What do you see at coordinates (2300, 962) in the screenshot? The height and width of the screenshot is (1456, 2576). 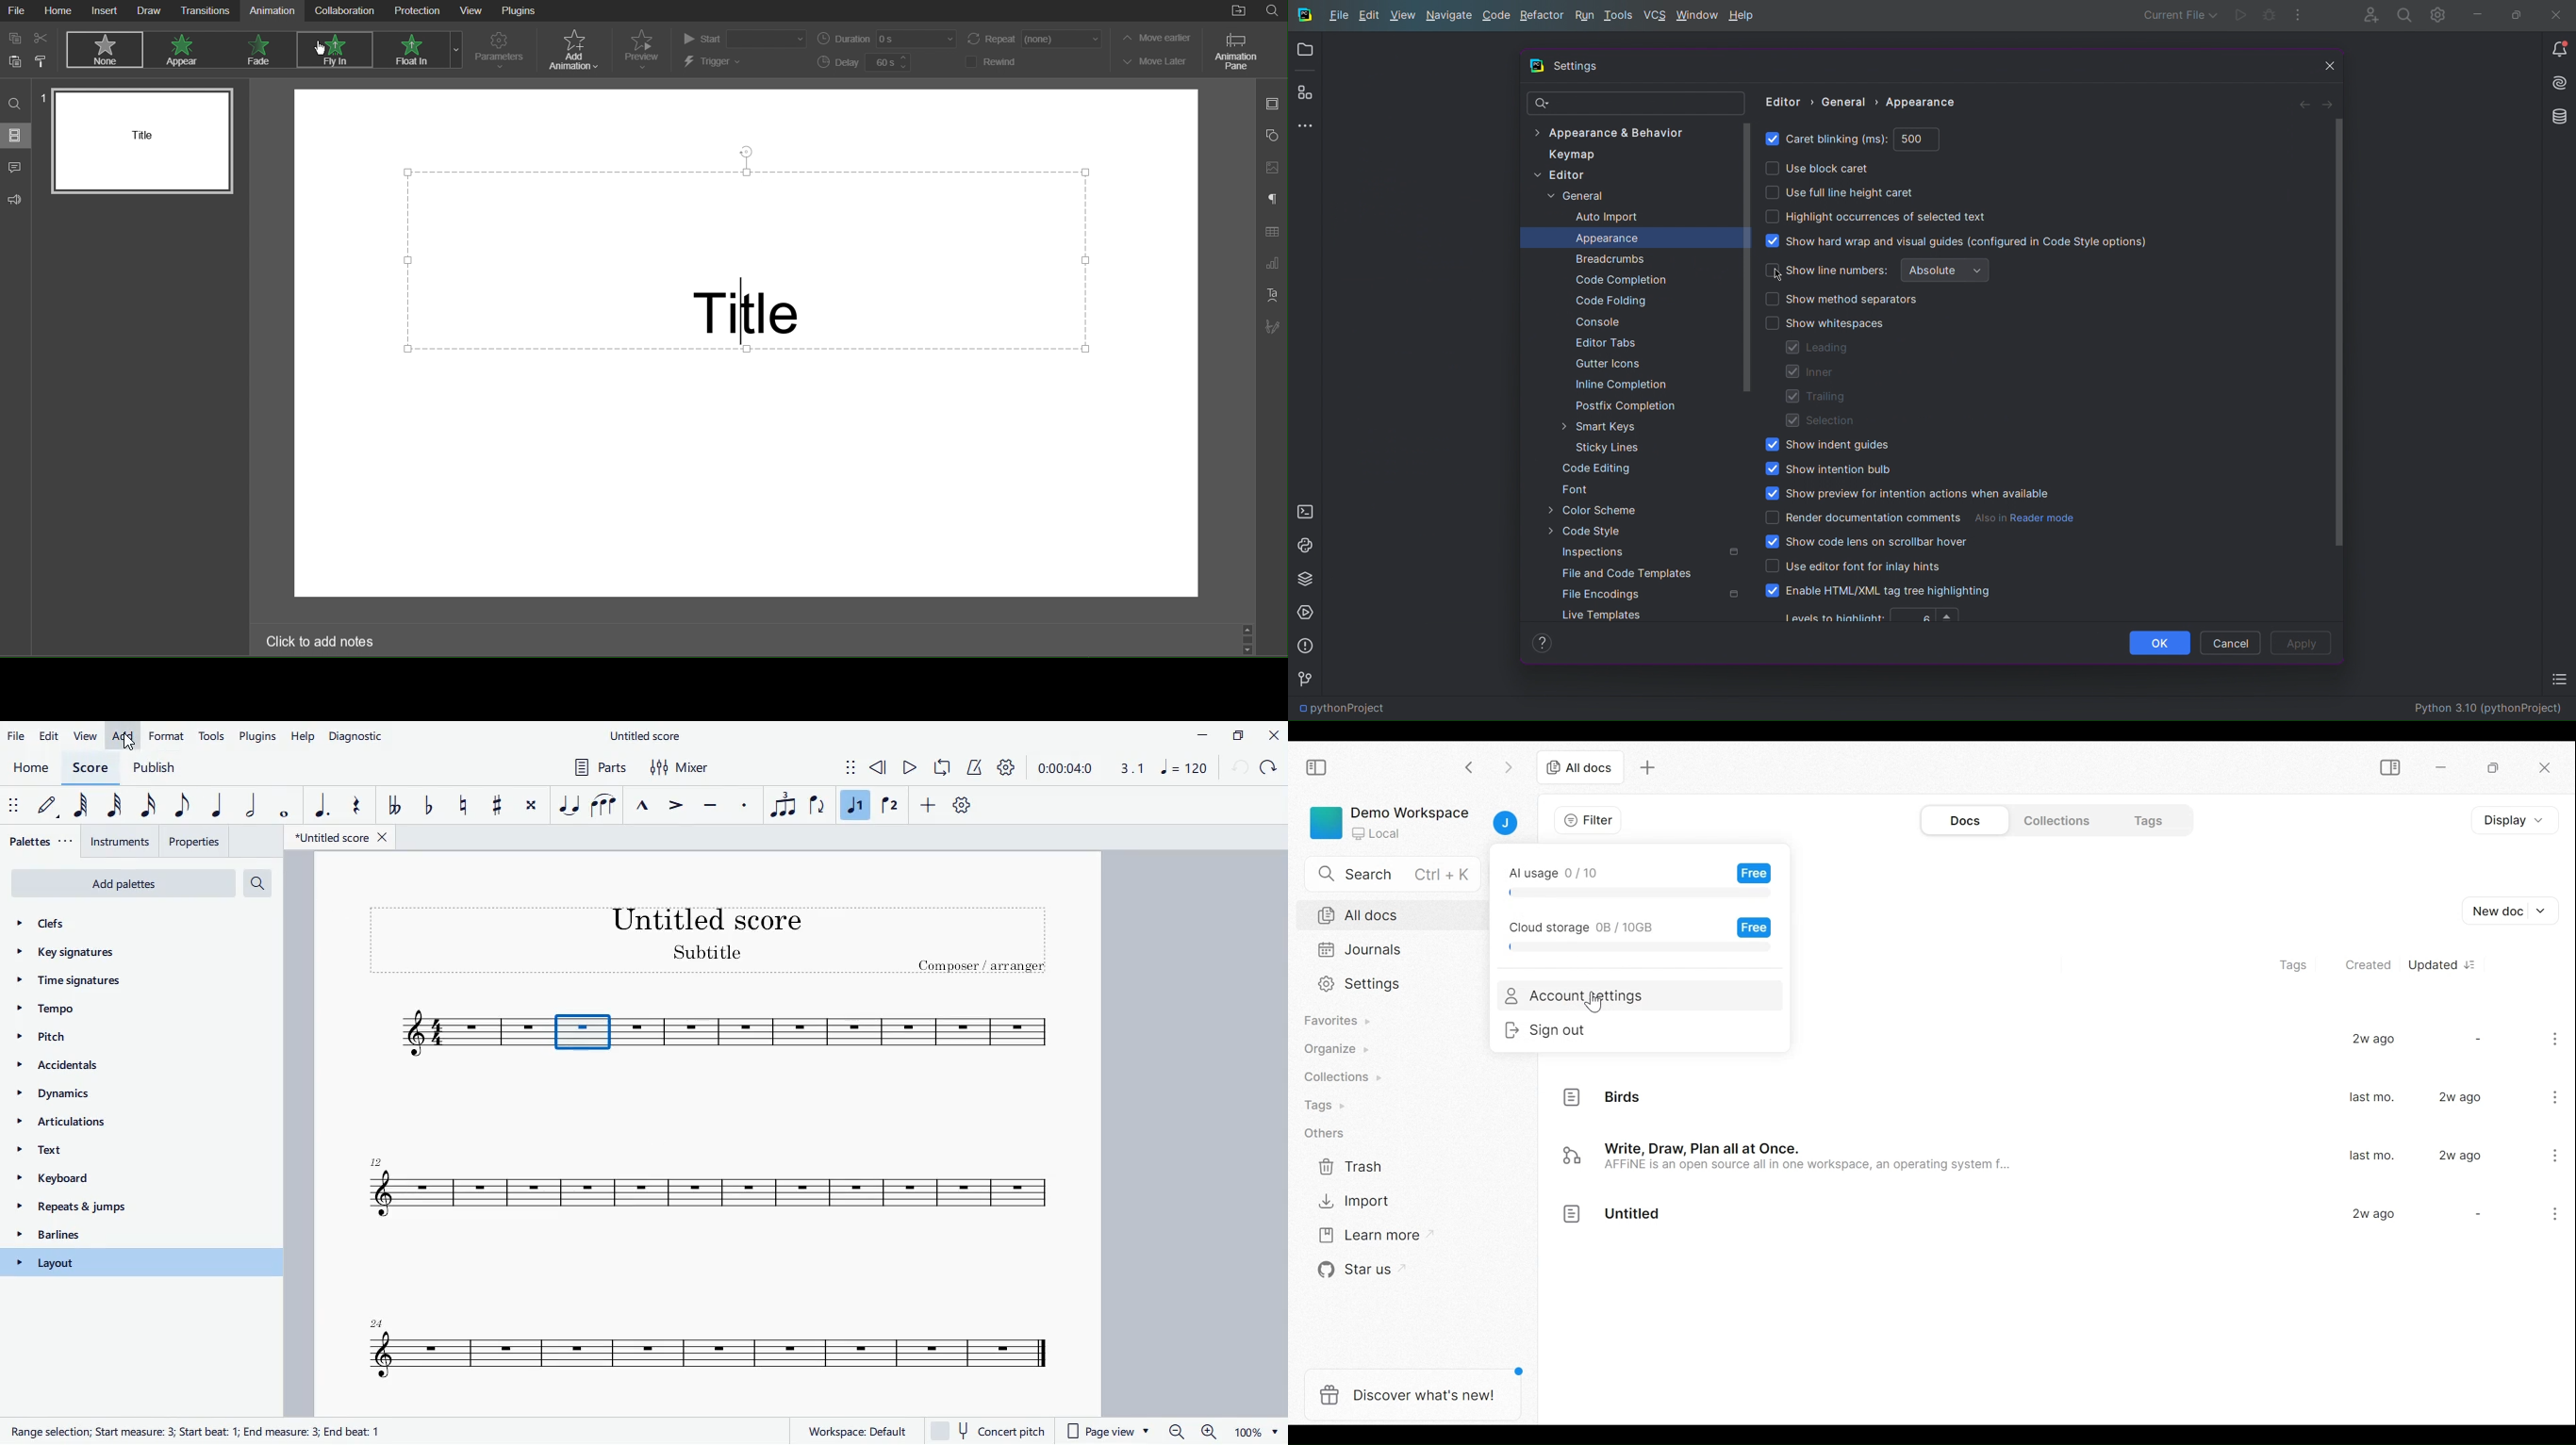 I see `Tags` at bounding box center [2300, 962].